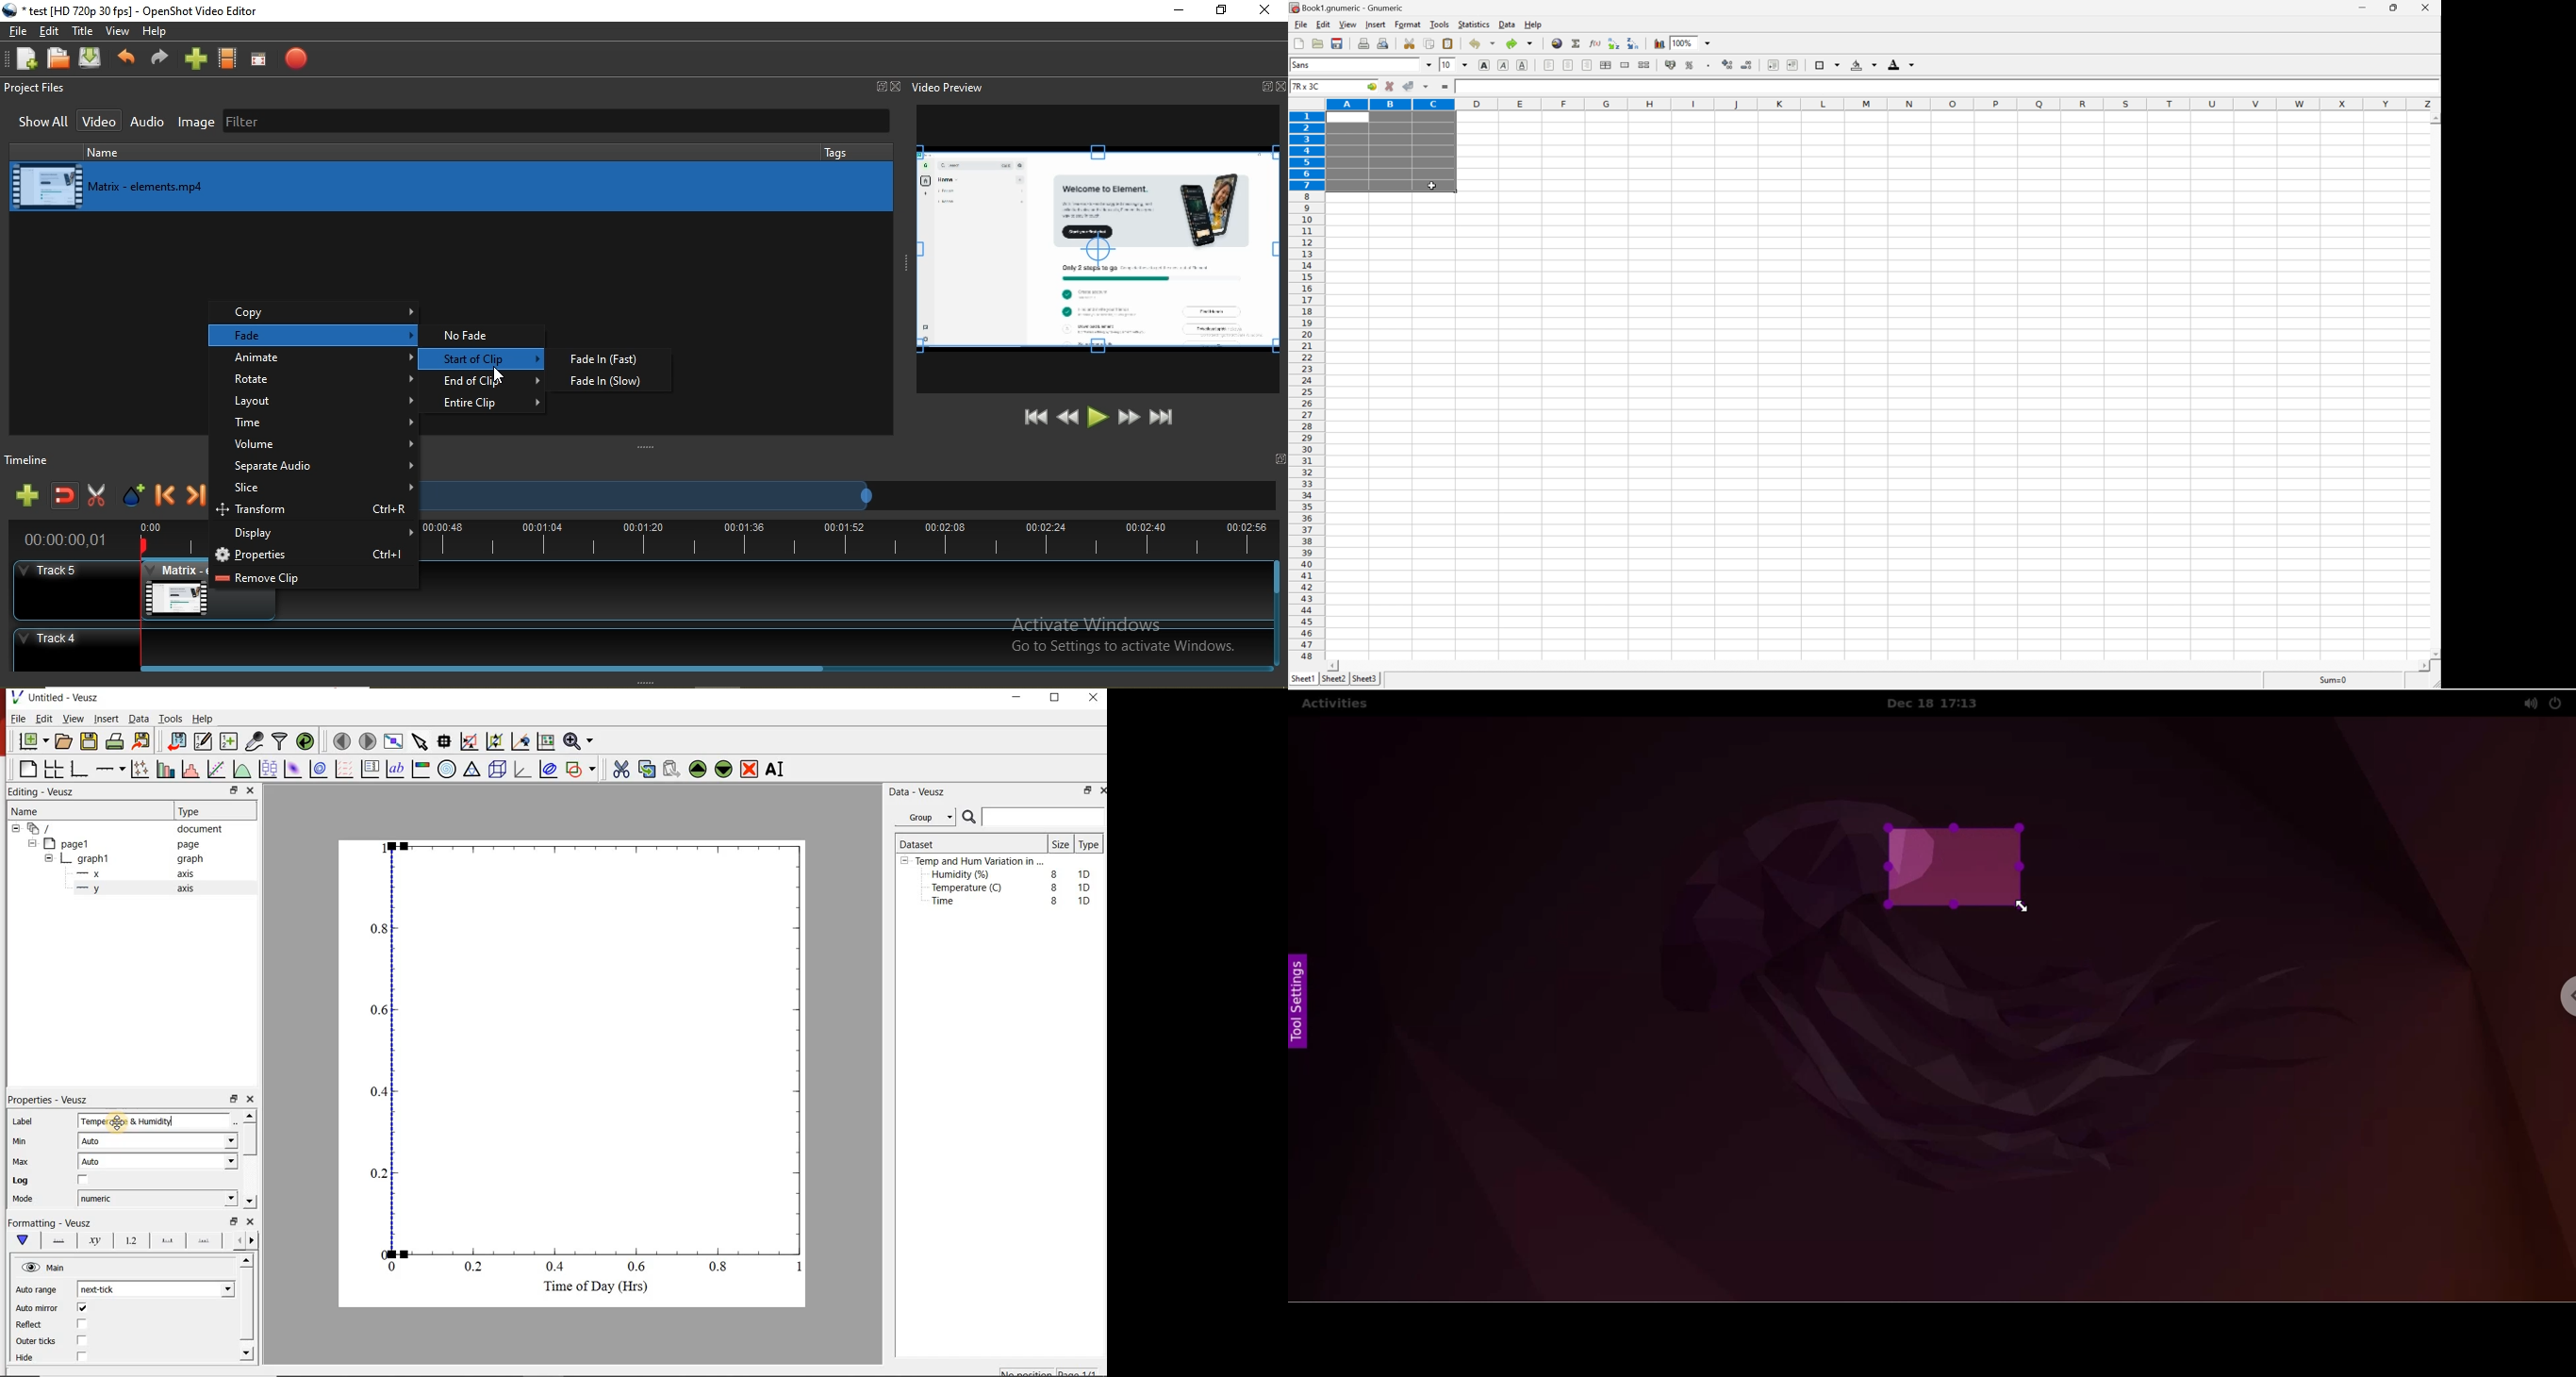 The width and height of the screenshot is (2576, 1400). I want to click on 0.6, so click(638, 1266).